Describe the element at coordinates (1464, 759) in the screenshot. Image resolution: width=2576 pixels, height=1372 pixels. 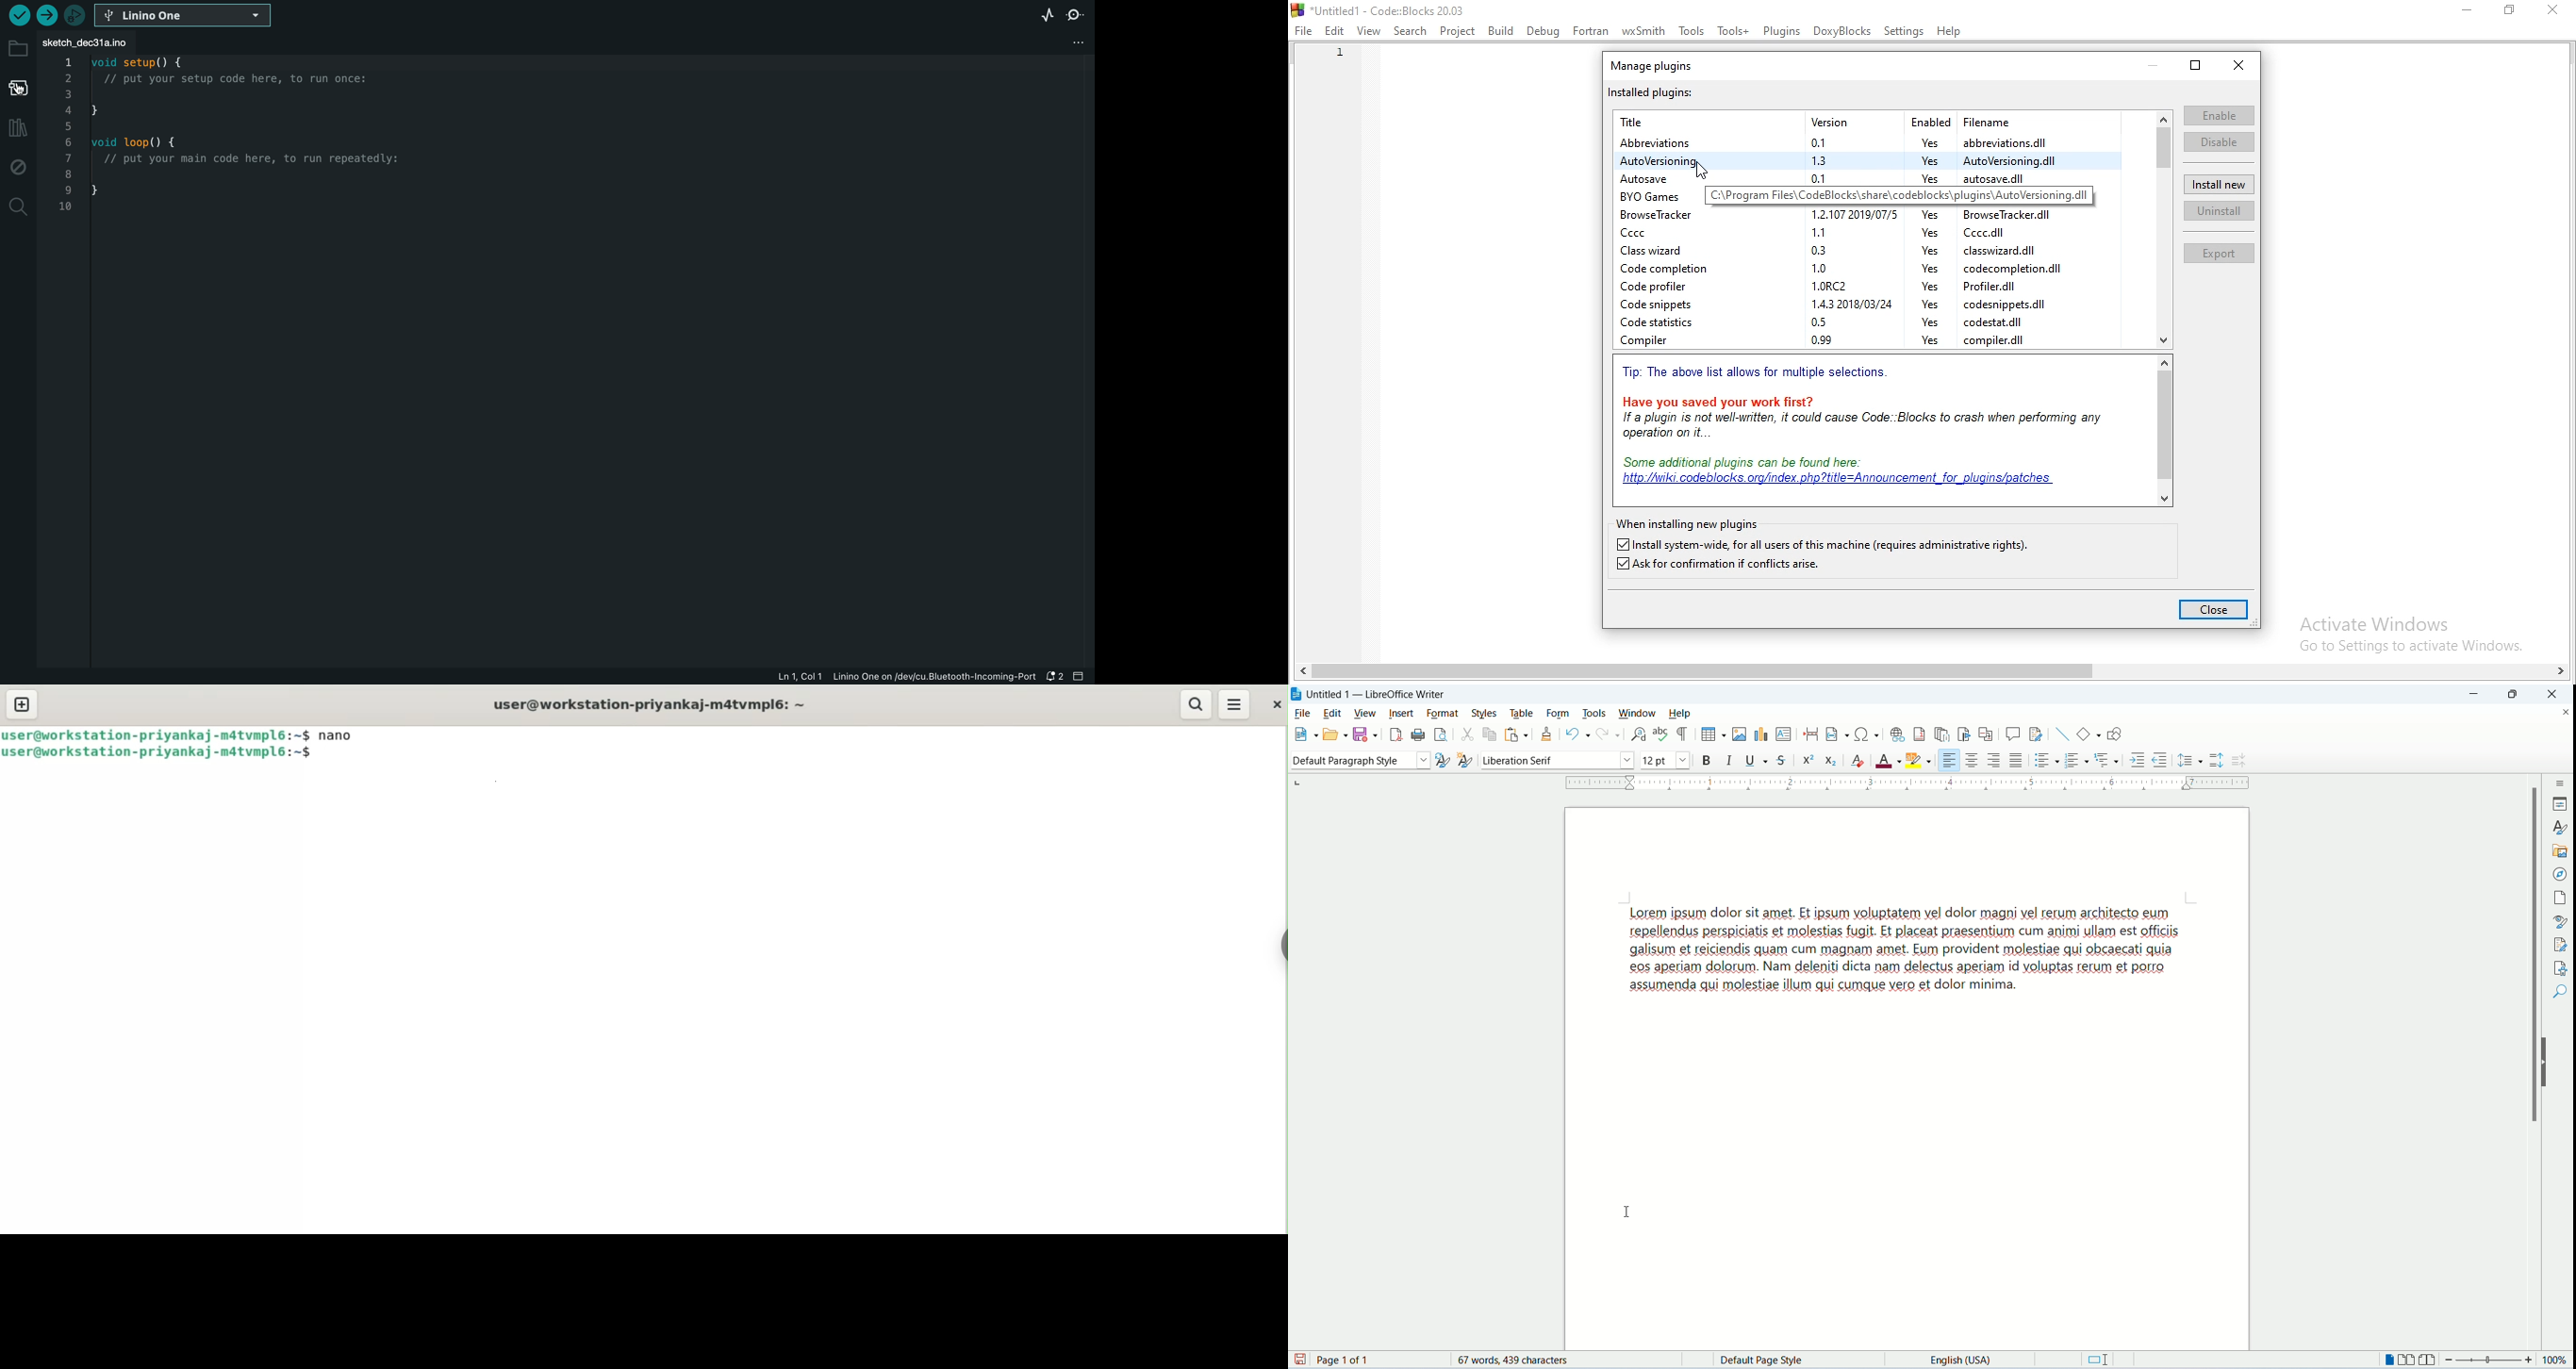
I see `select new style` at that location.